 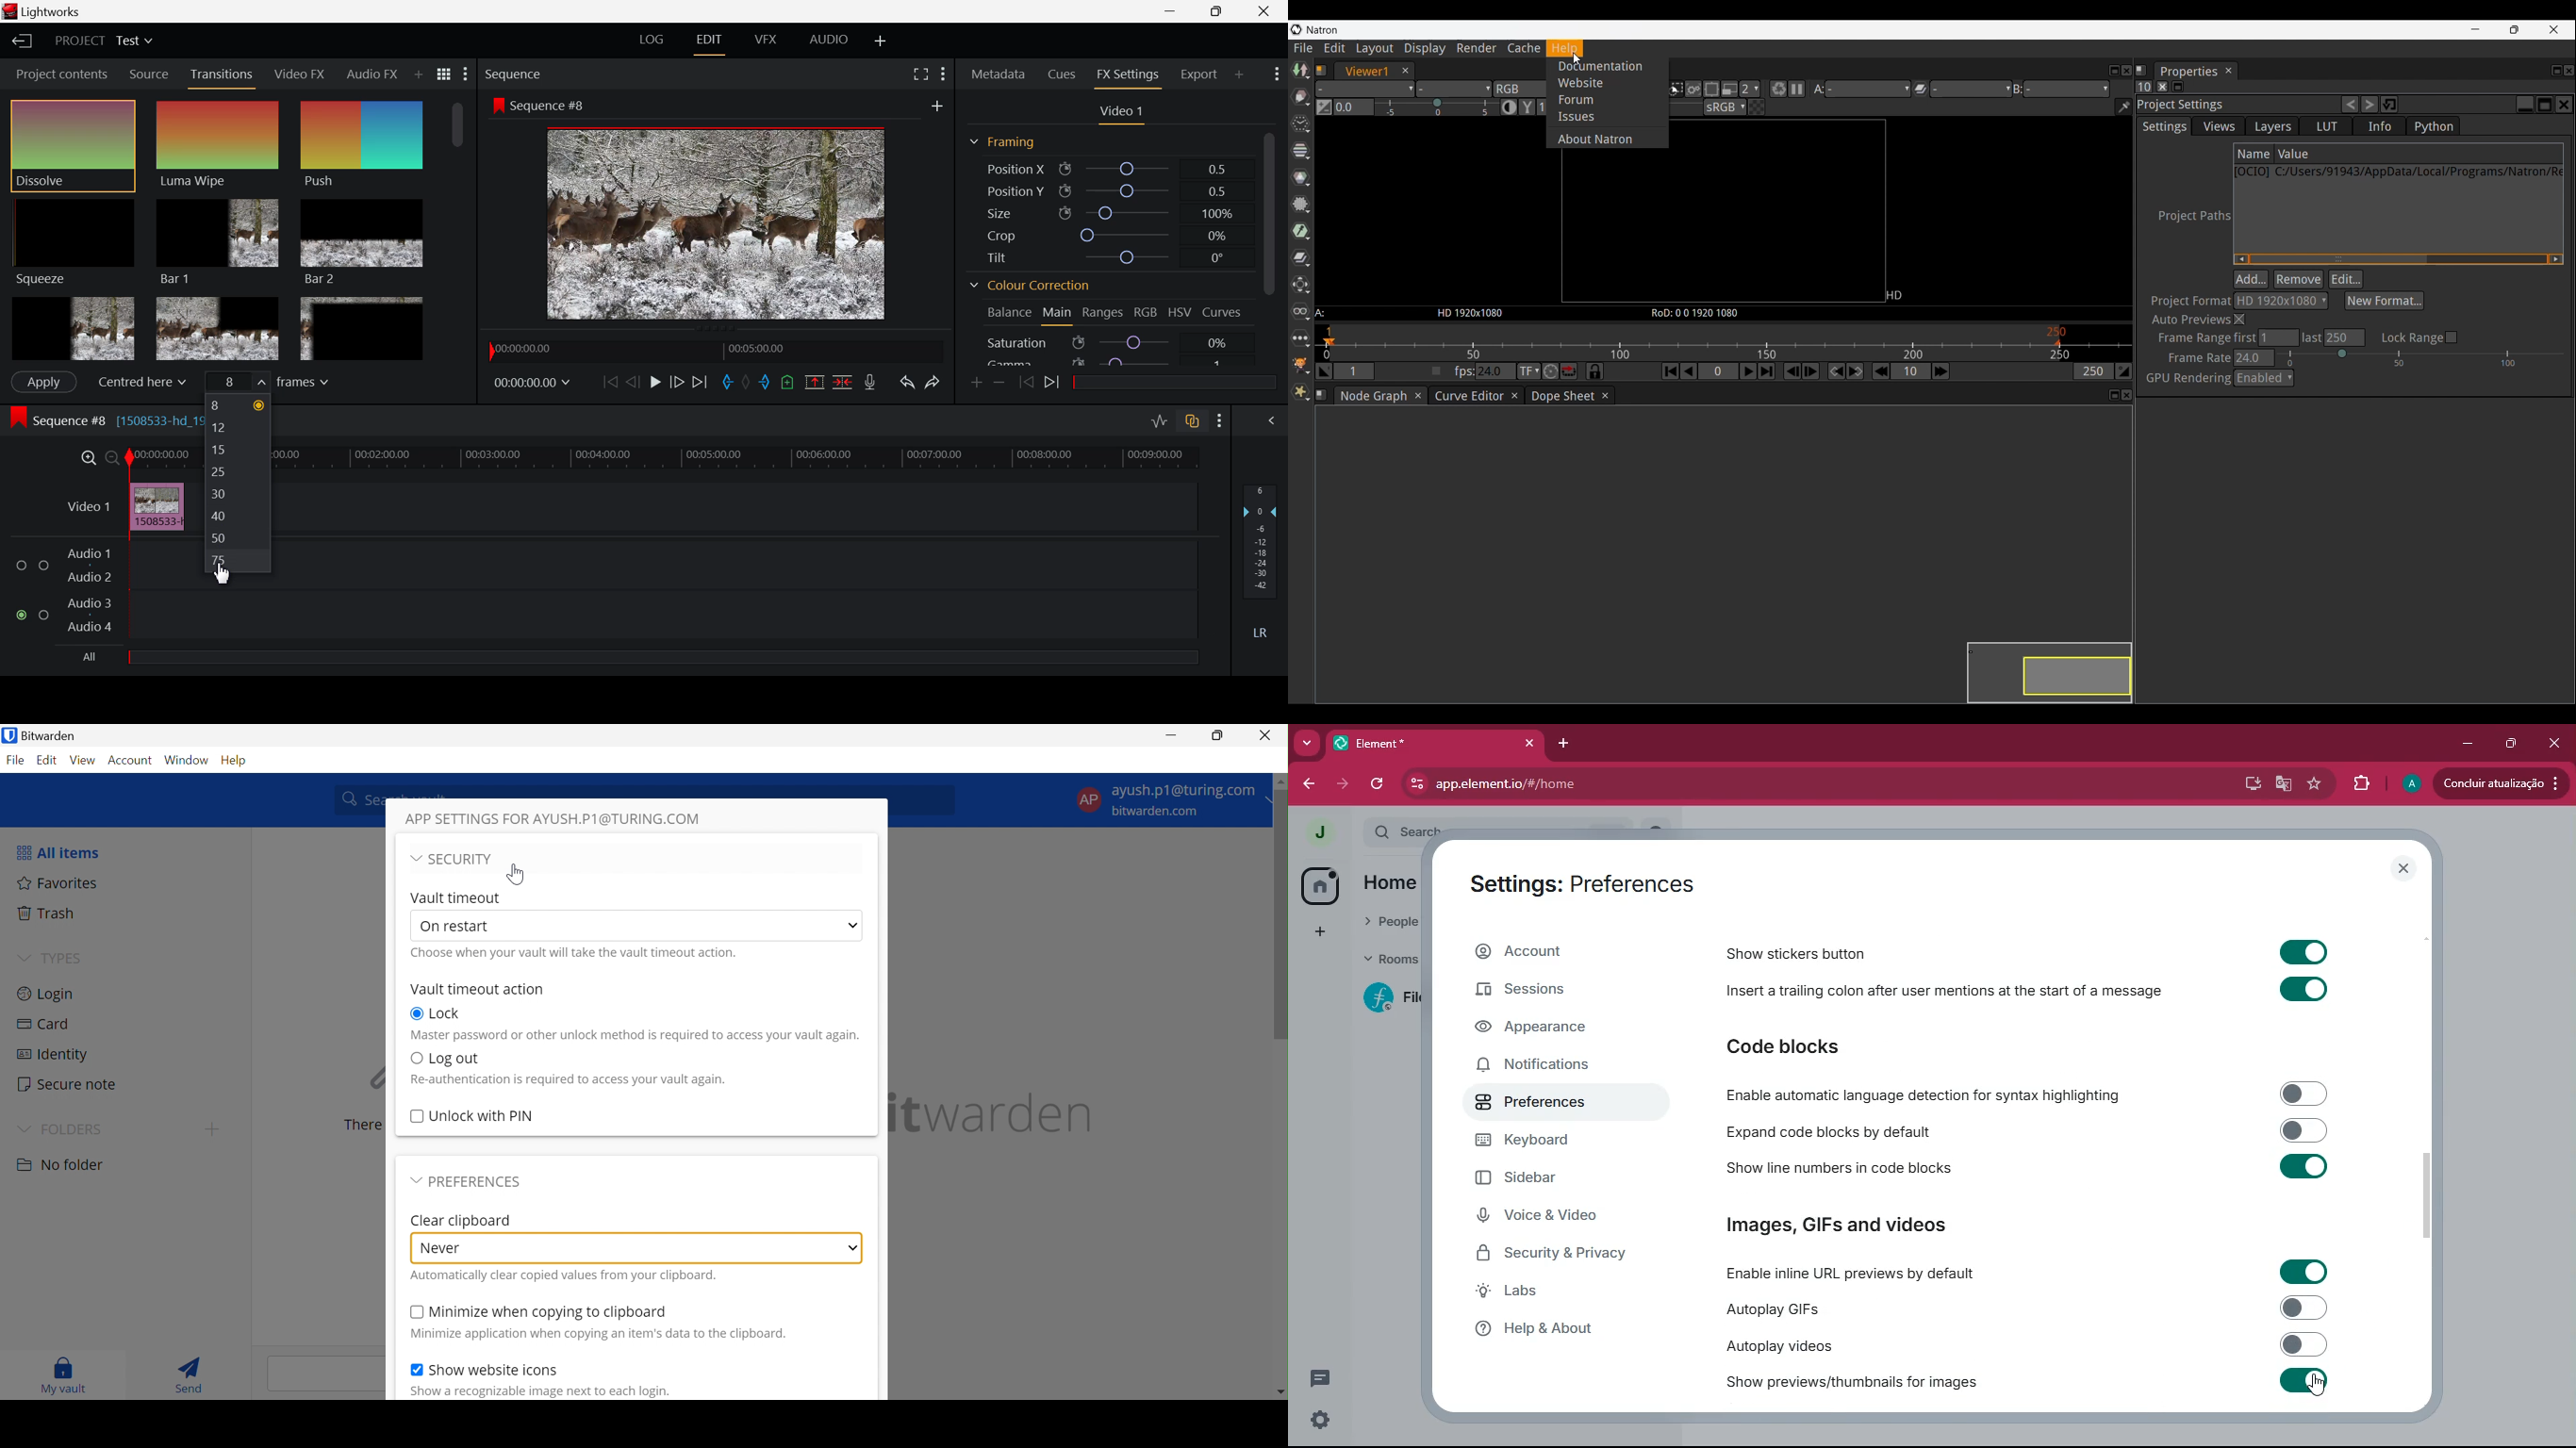 I want to click on Close, so click(x=2555, y=743).